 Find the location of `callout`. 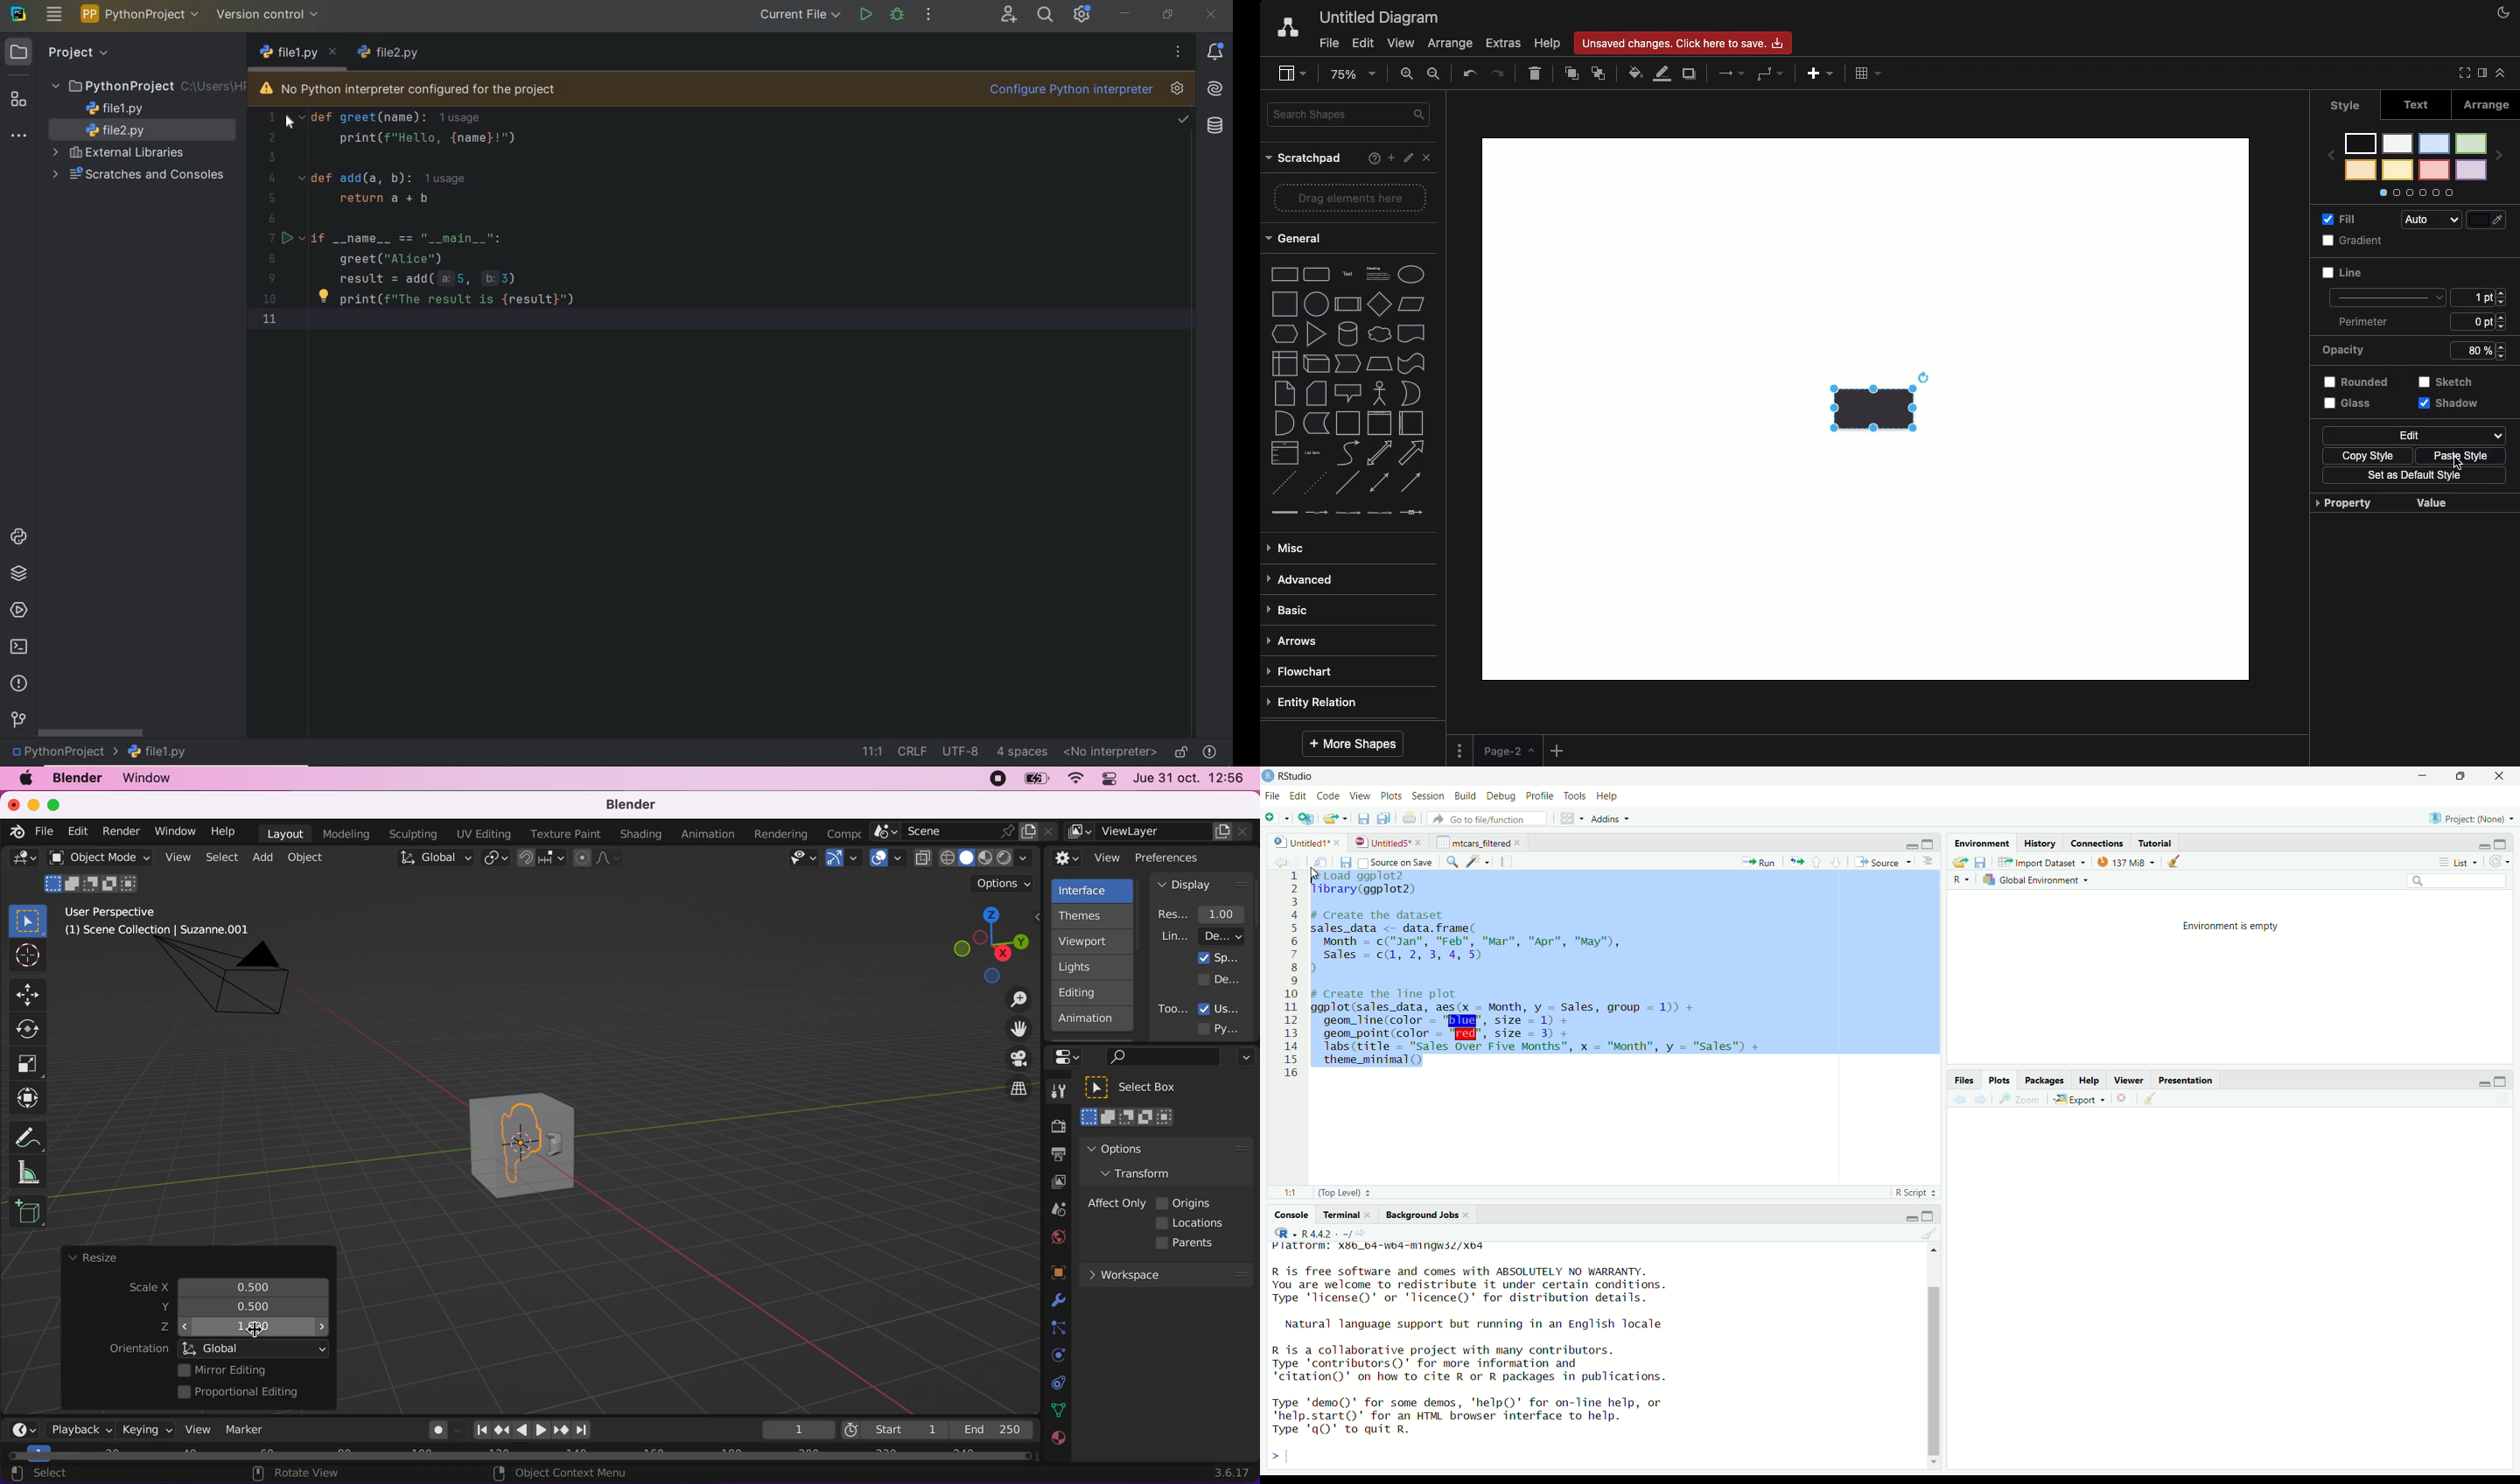

callout is located at coordinates (1349, 392).